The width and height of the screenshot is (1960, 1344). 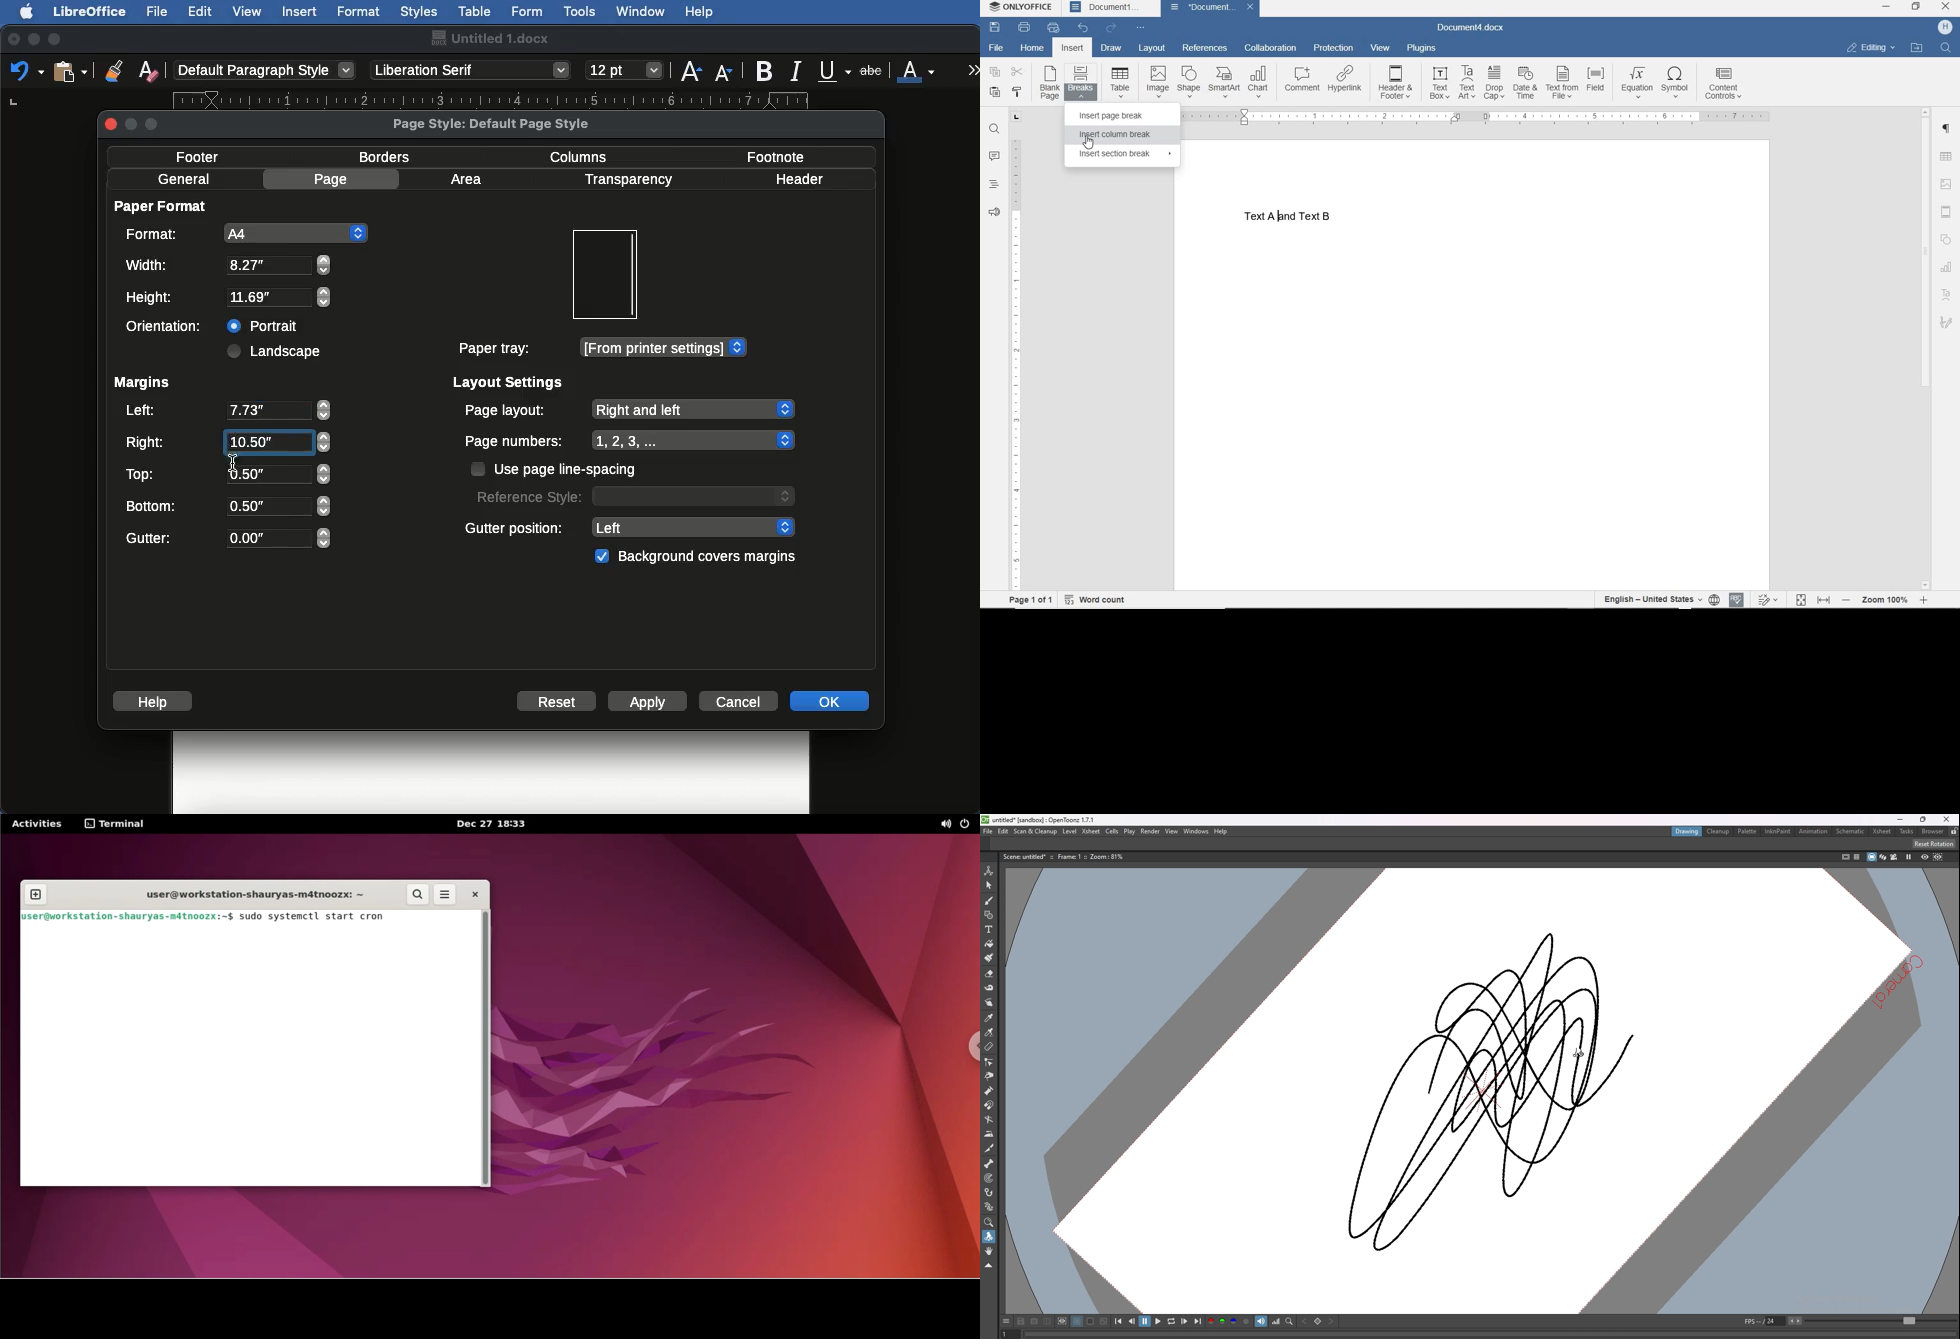 What do you see at coordinates (1946, 267) in the screenshot?
I see `CHART` at bounding box center [1946, 267].